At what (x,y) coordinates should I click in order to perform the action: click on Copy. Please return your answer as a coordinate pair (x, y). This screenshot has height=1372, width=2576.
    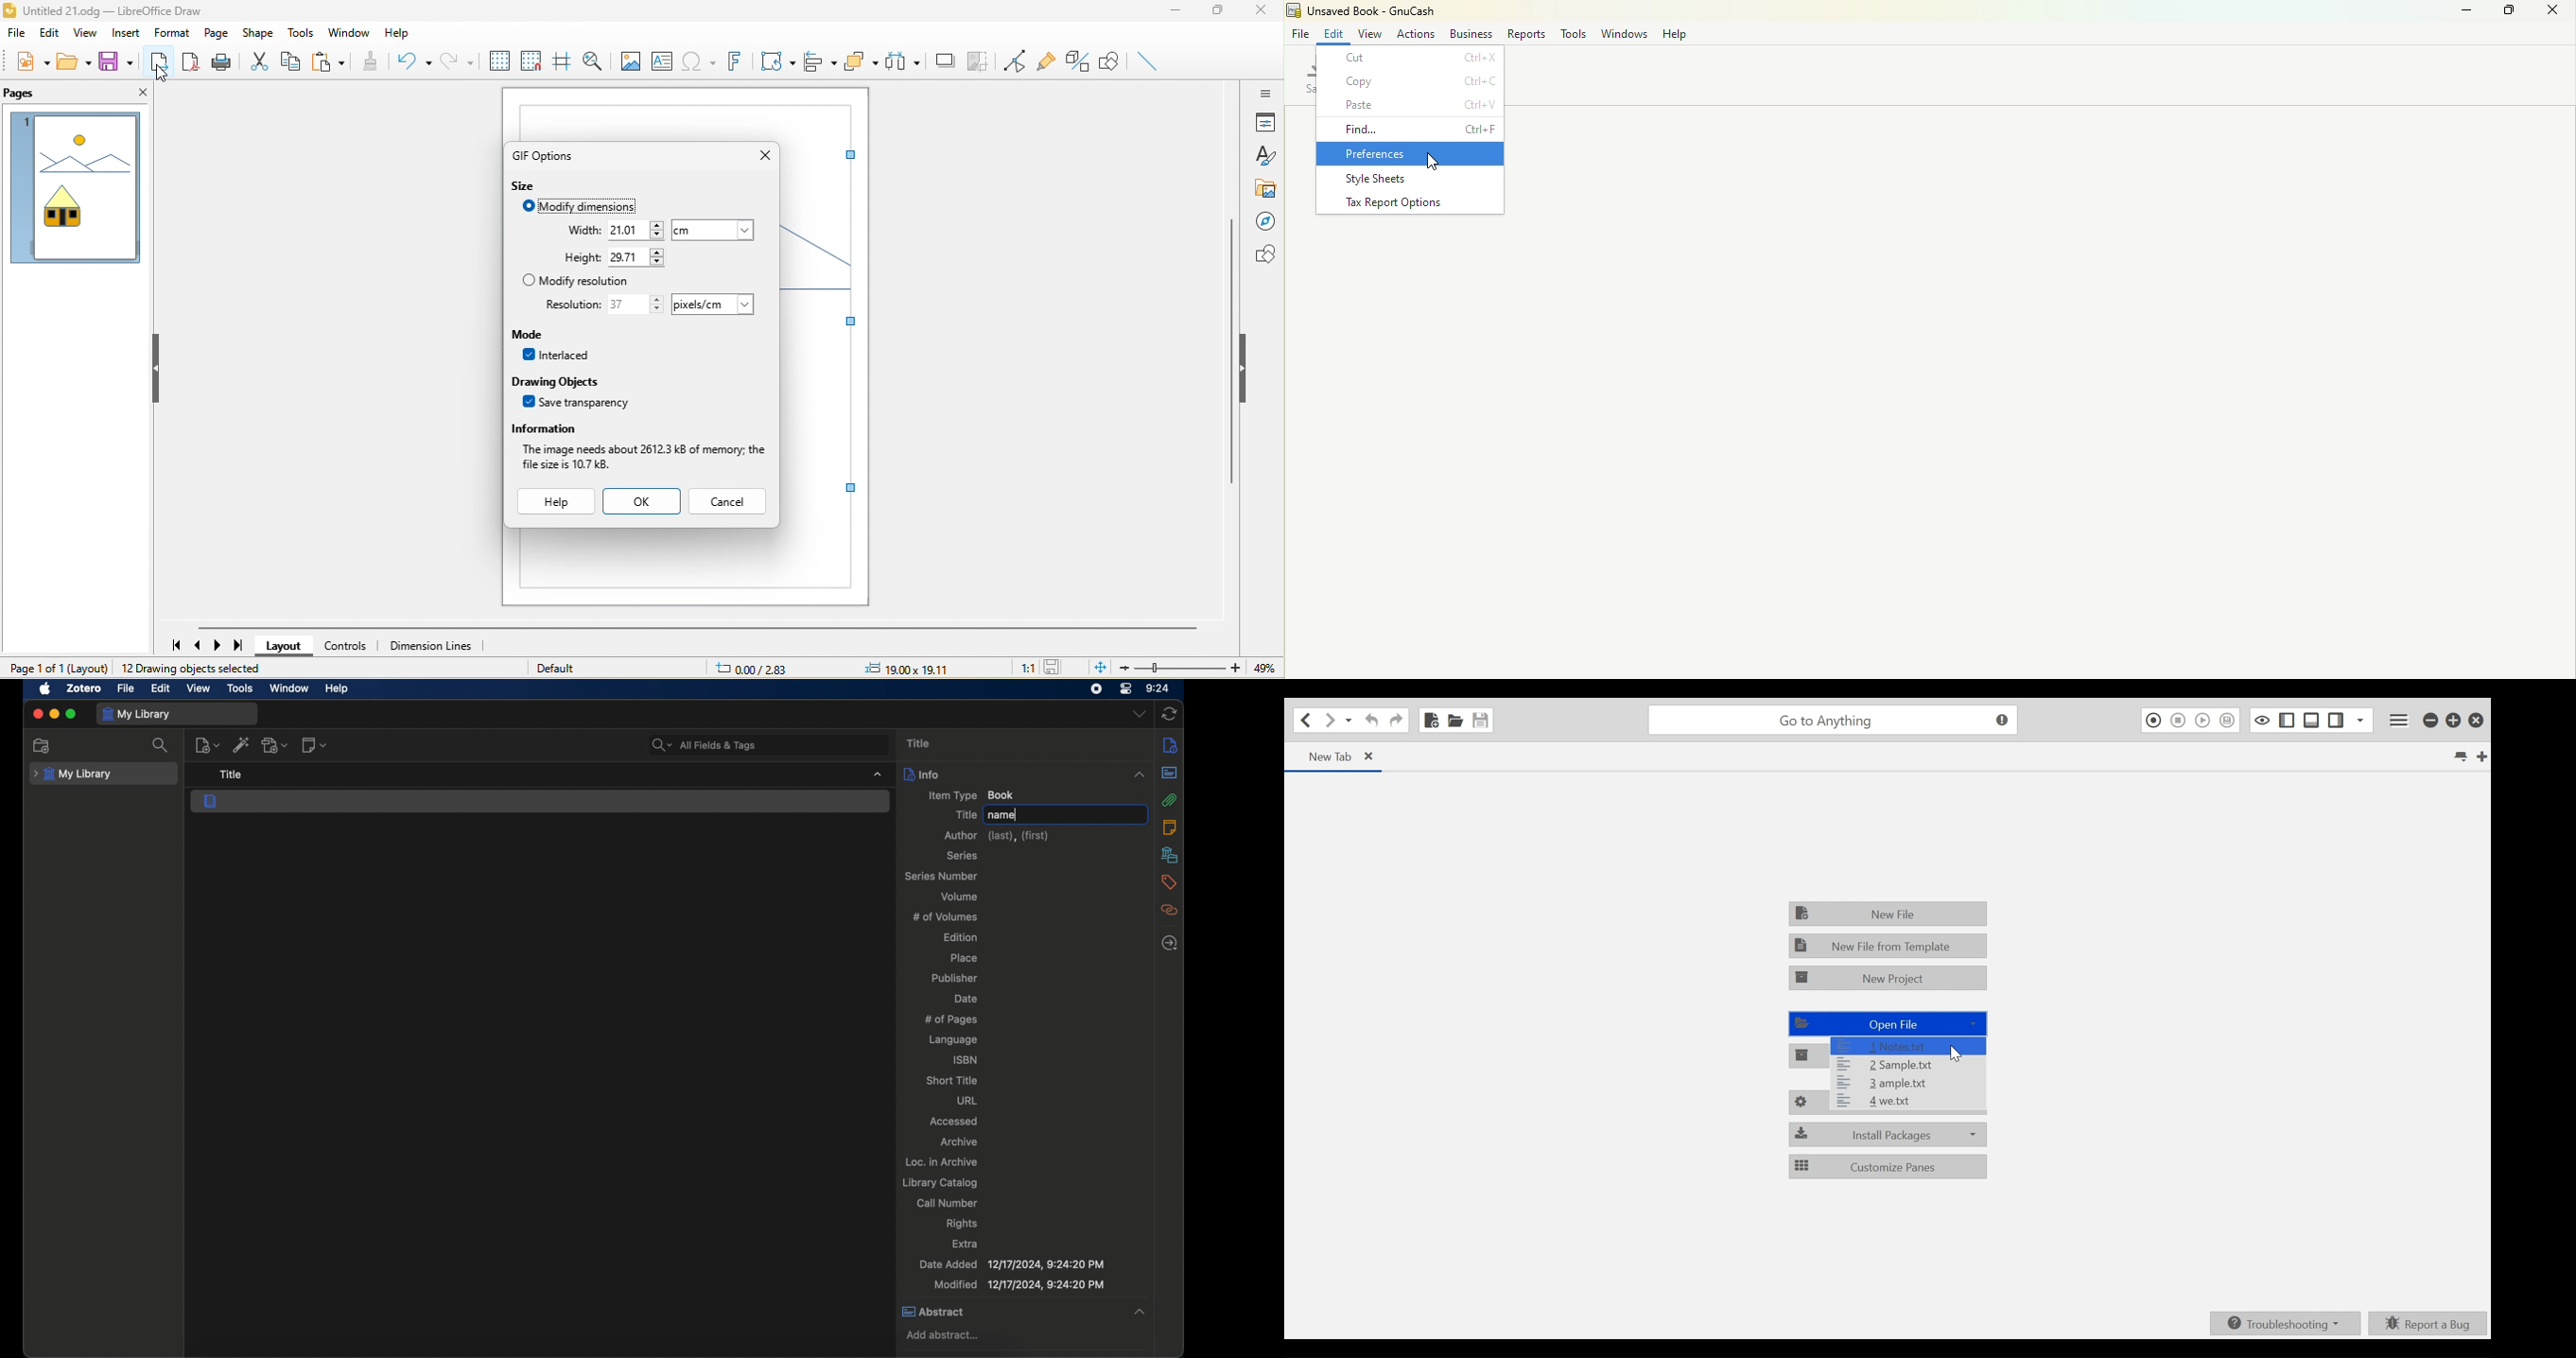
    Looking at the image, I should click on (1412, 81).